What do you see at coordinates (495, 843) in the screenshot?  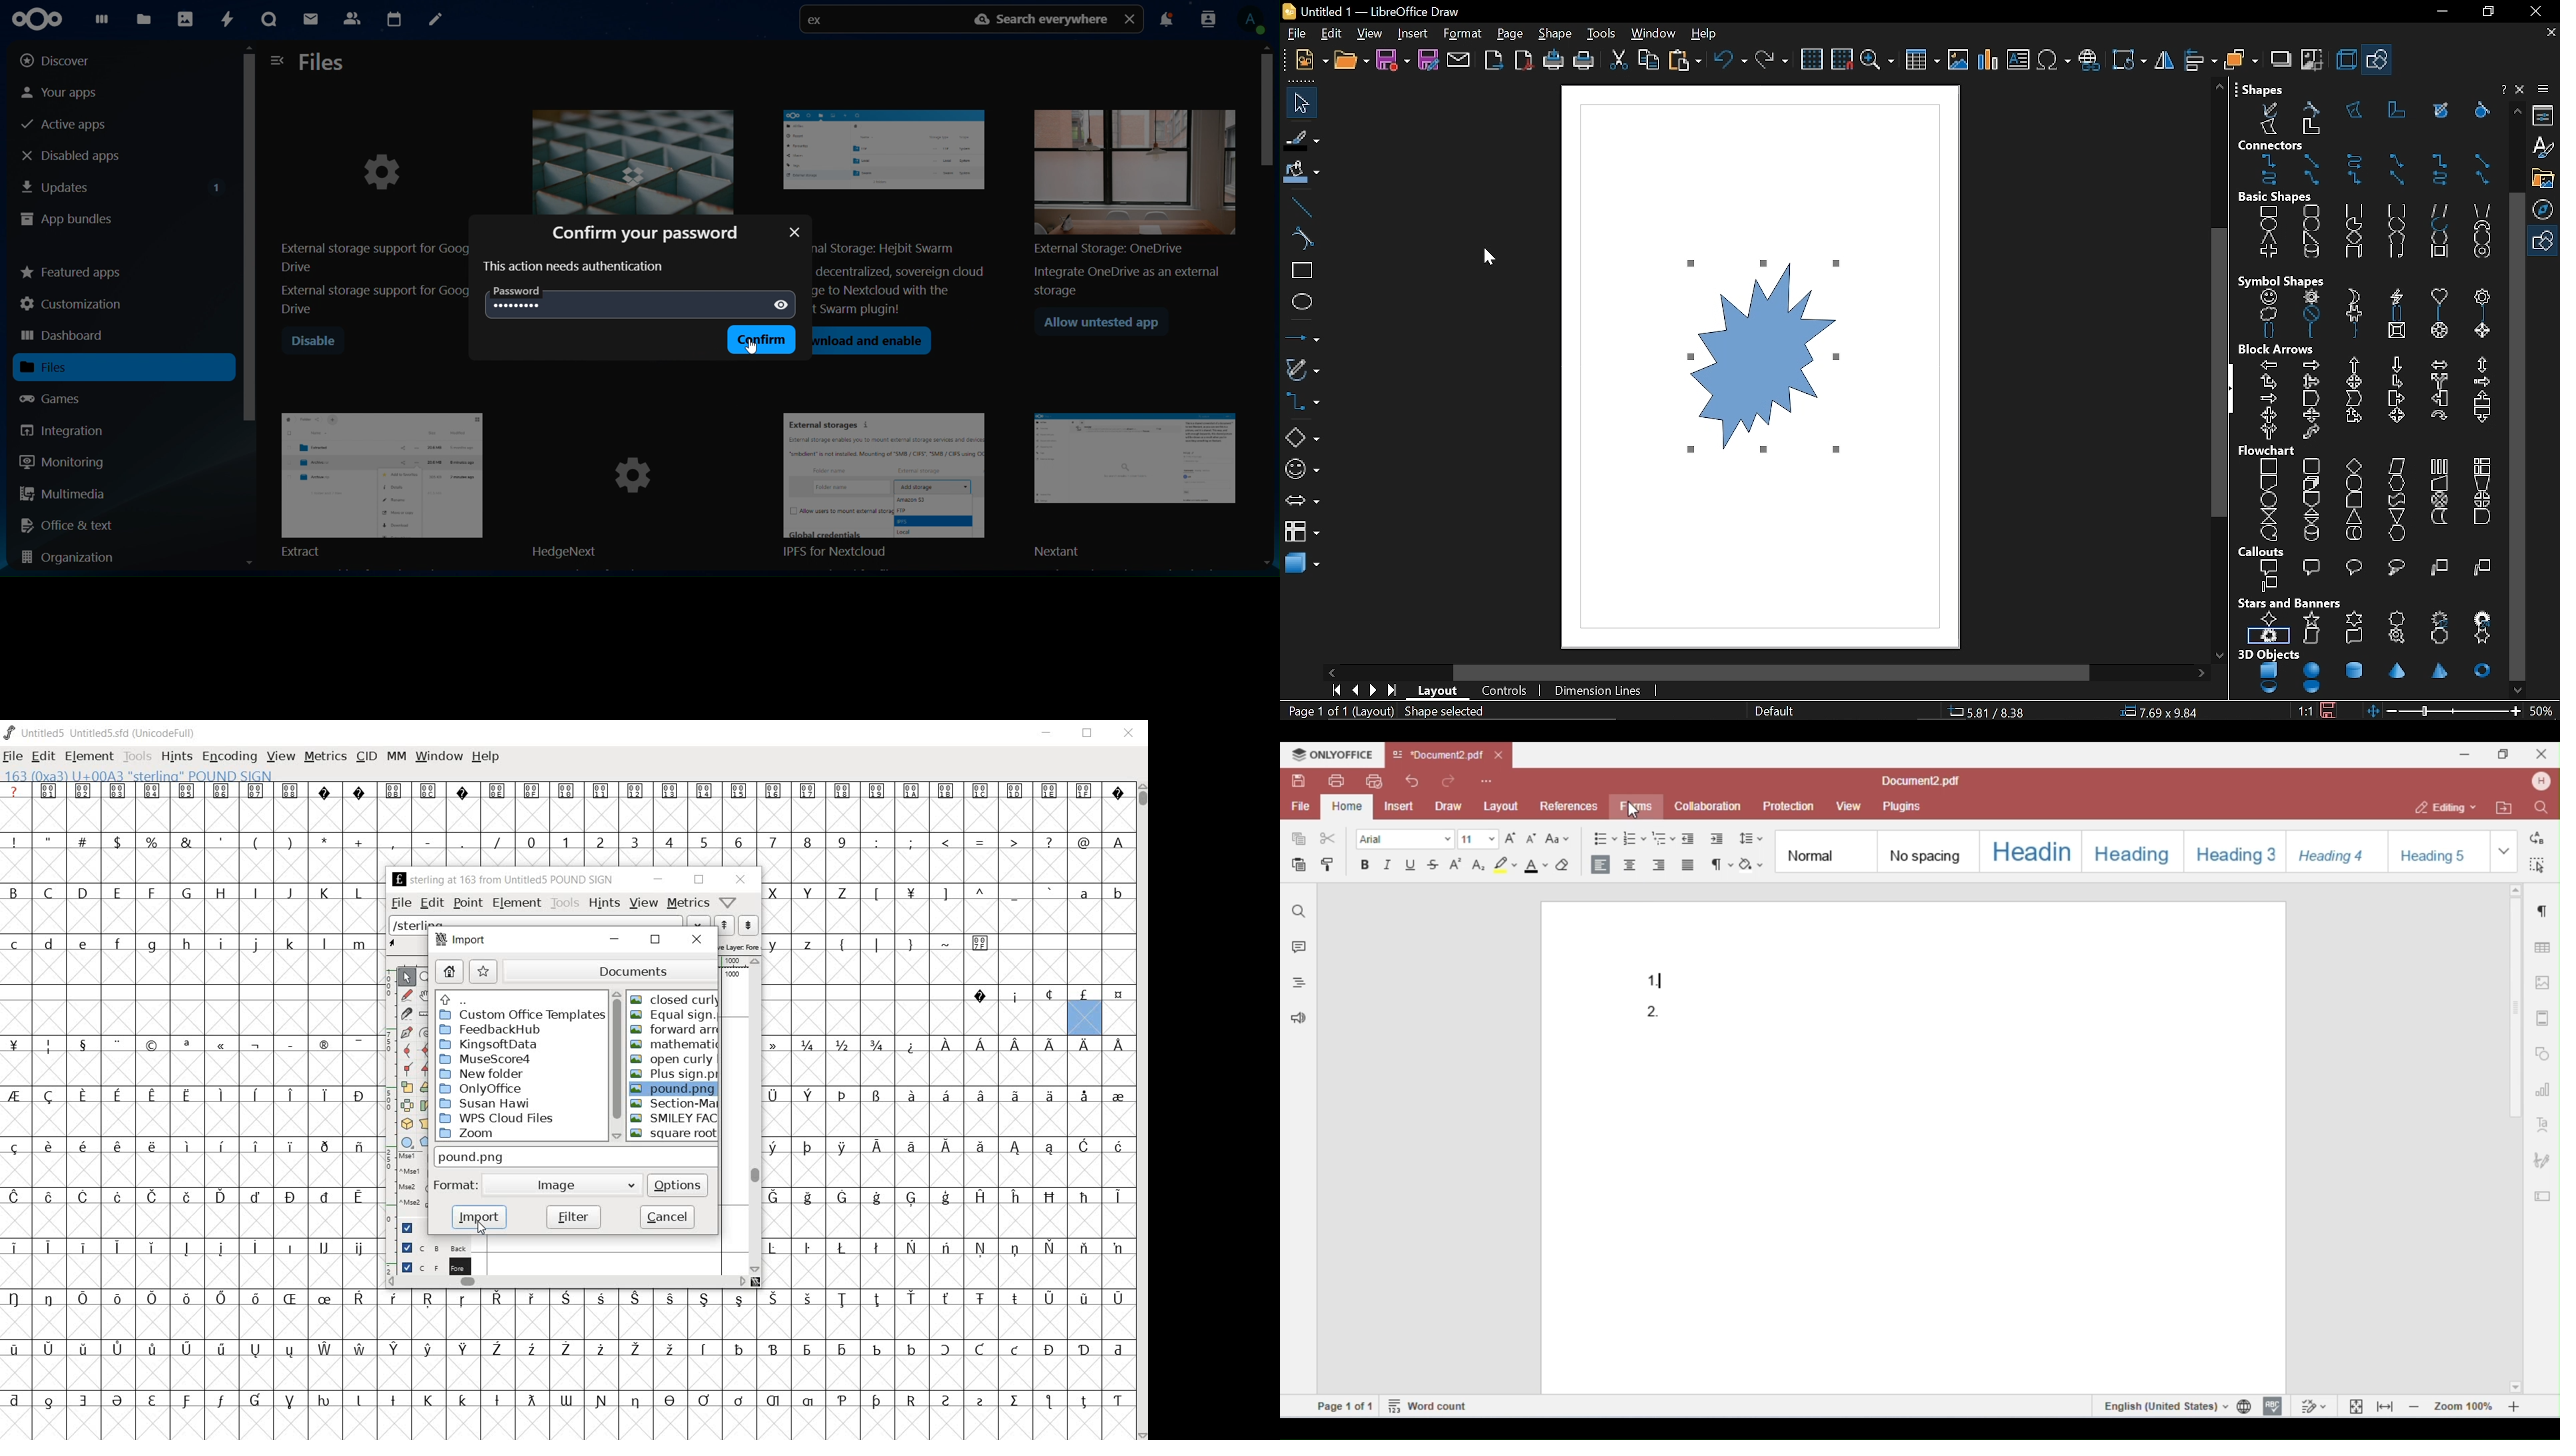 I see `/` at bounding box center [495, 843].